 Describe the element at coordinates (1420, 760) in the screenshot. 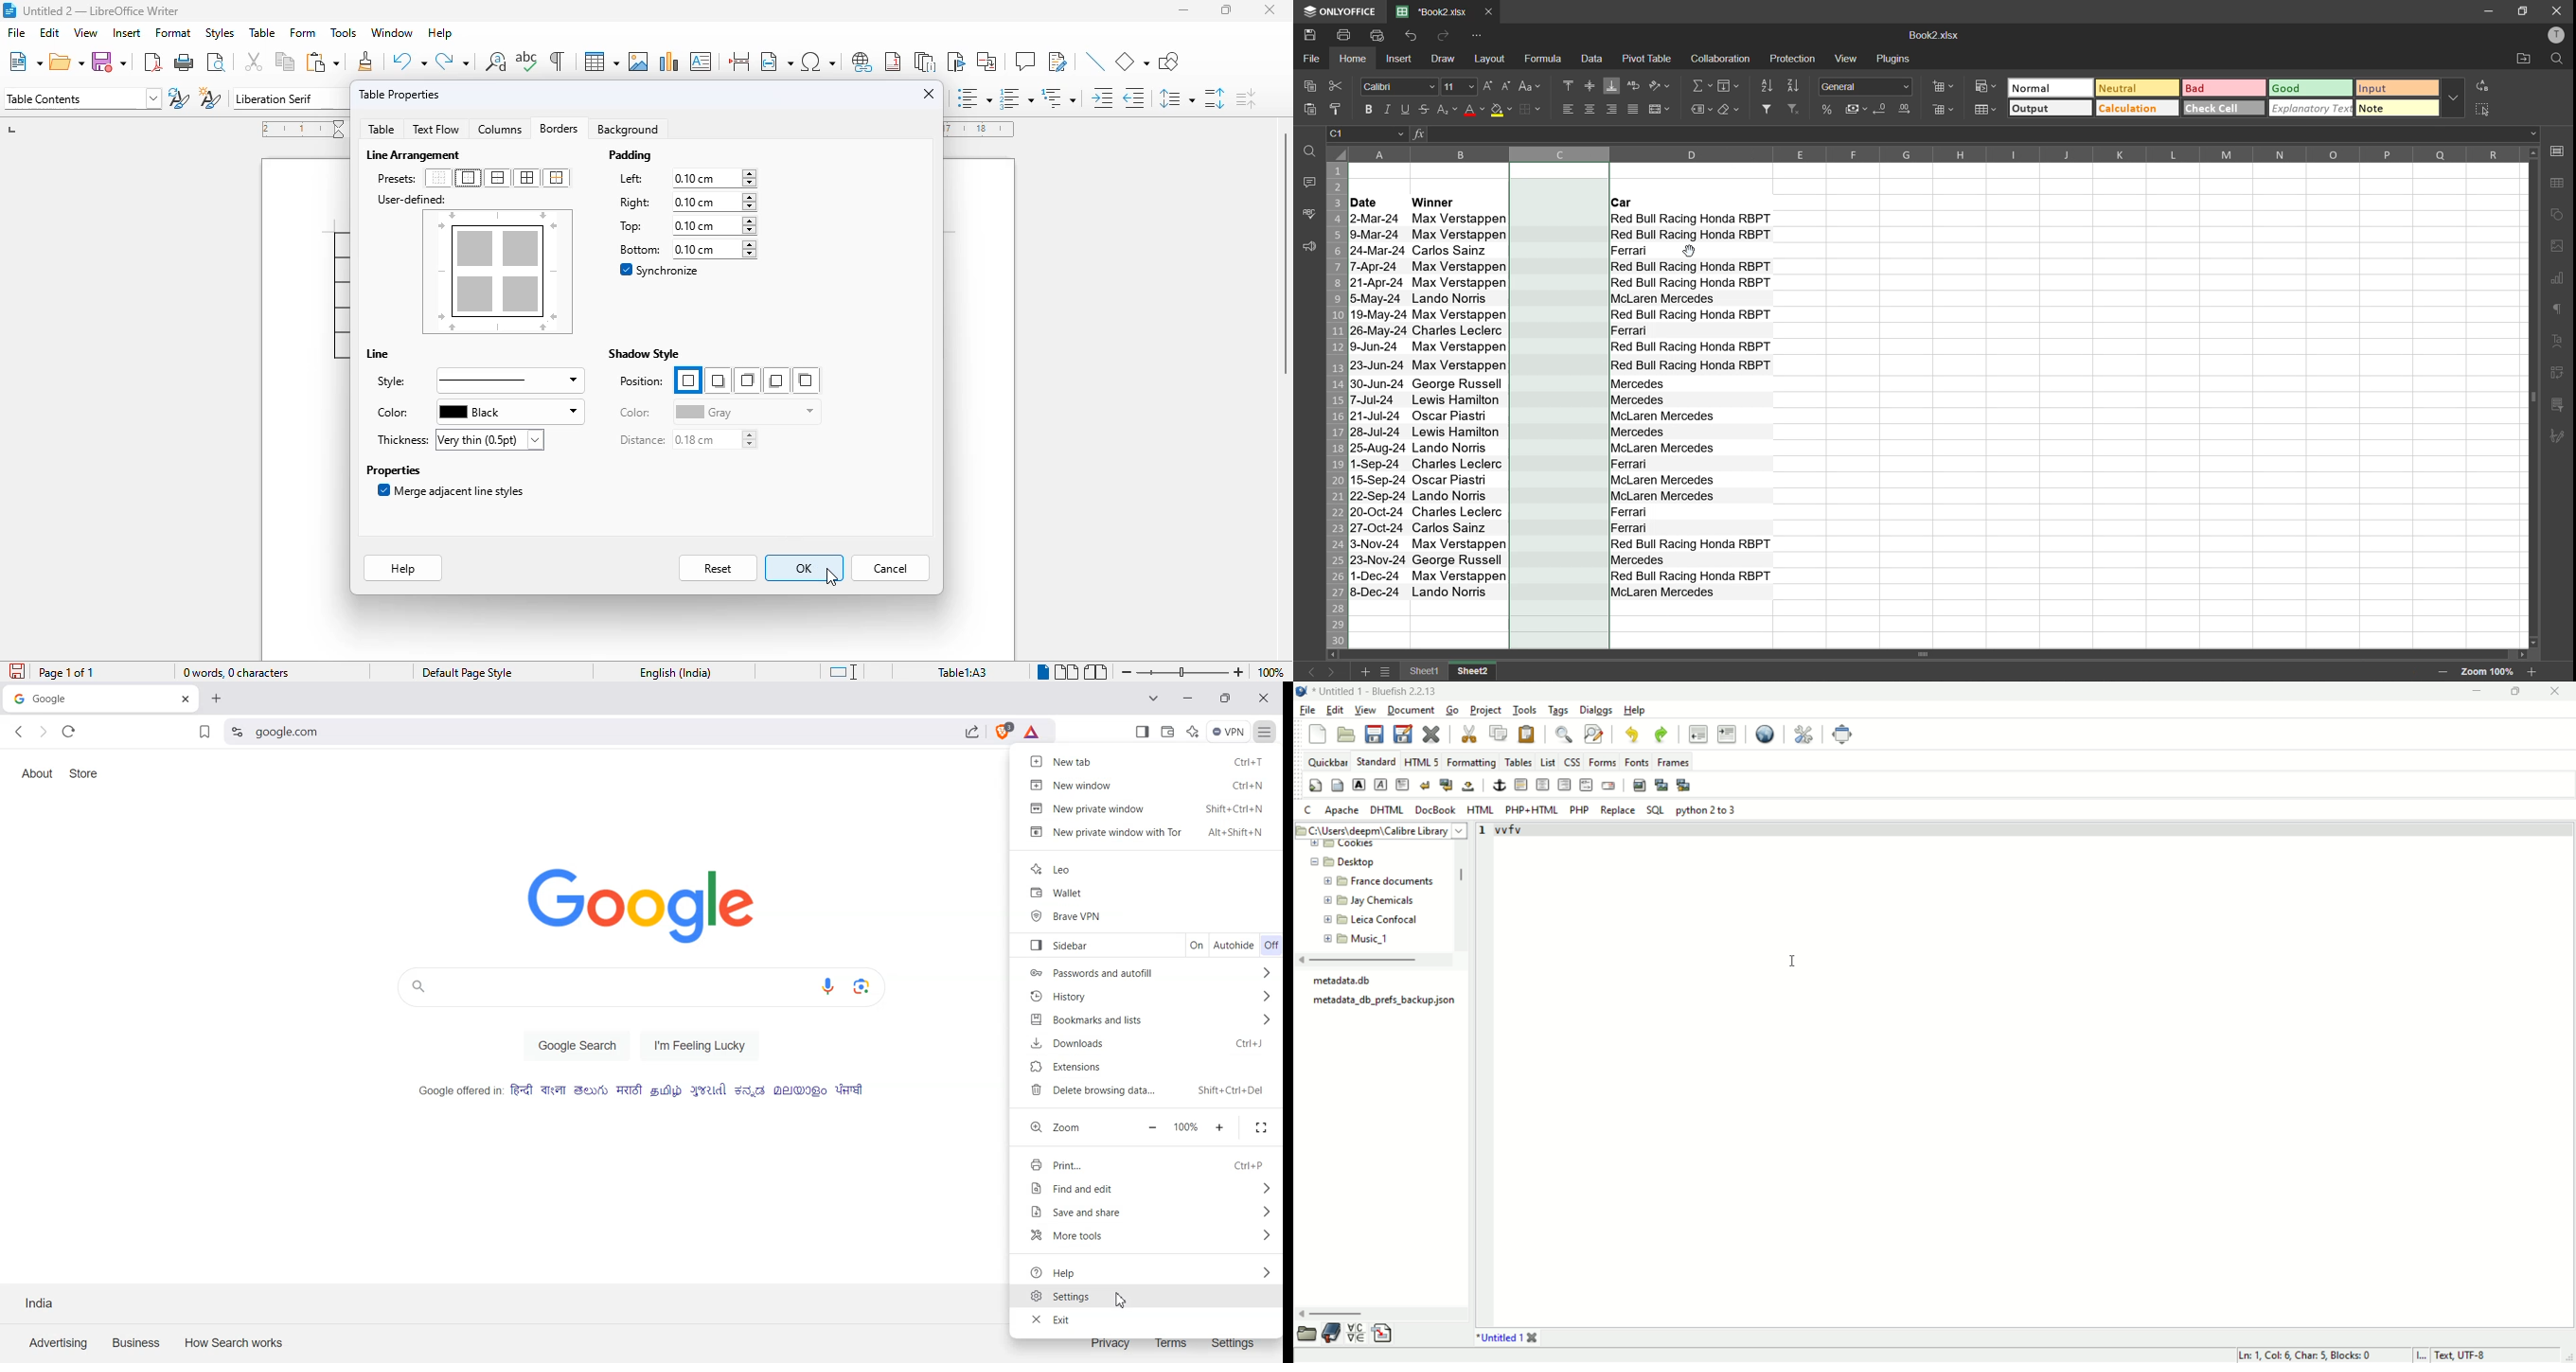

I see `HTML 5` at that location.